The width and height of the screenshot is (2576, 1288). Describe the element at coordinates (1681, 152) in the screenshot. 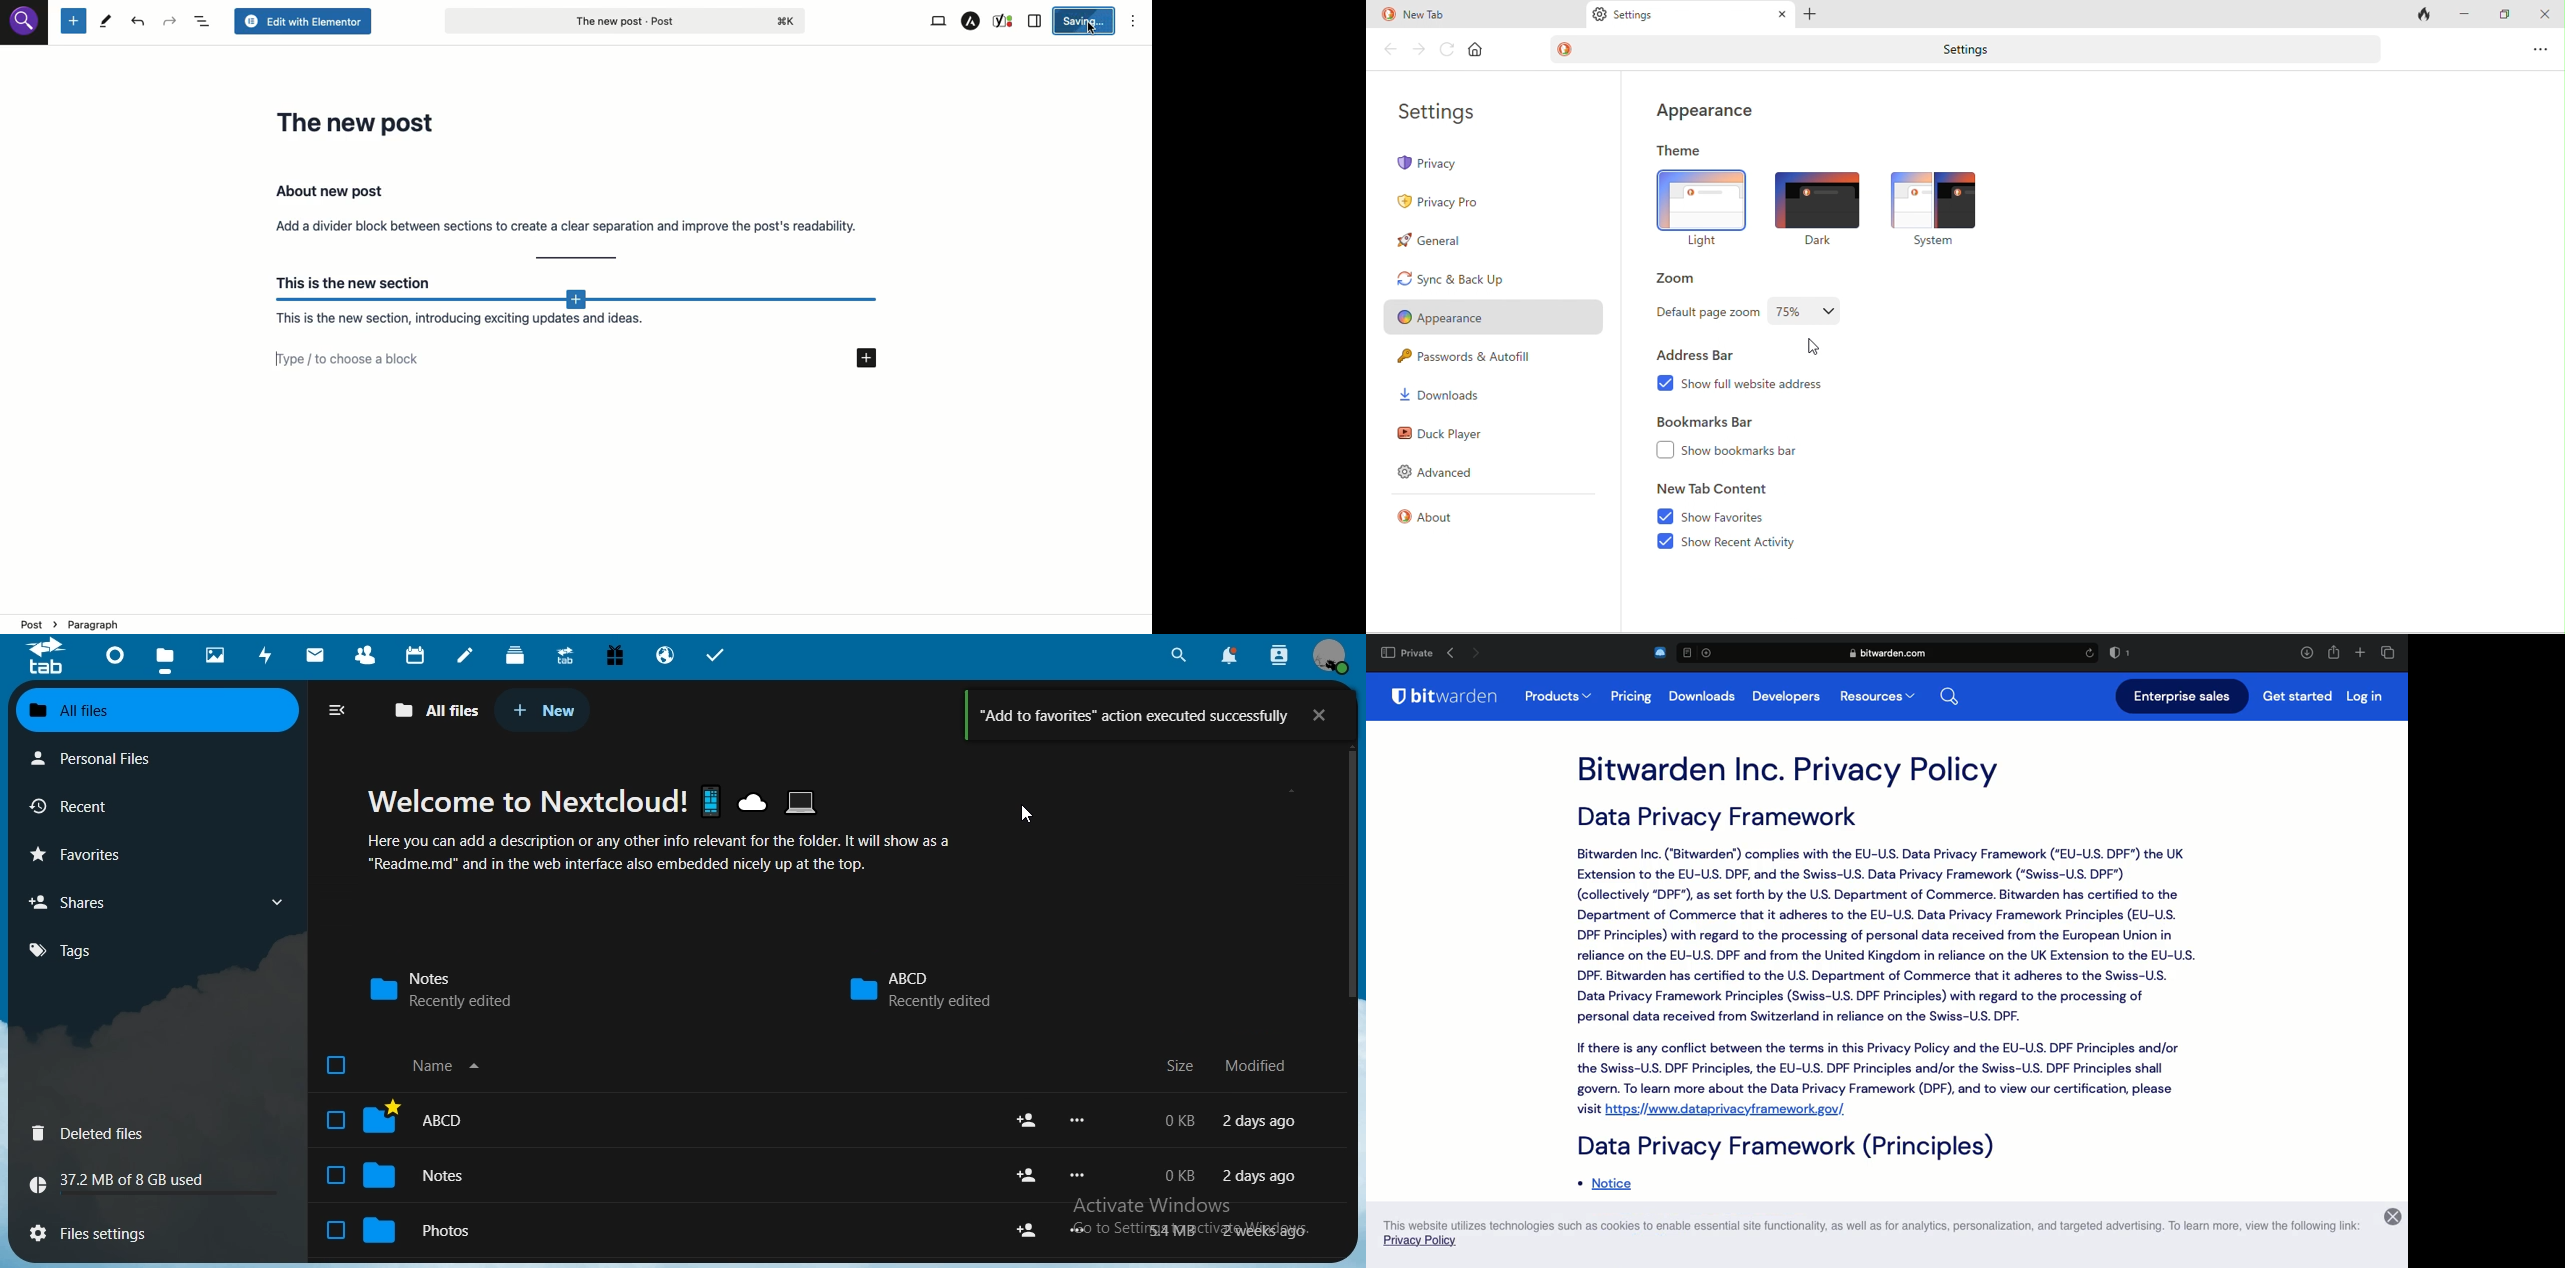

I see `theme` at that location.